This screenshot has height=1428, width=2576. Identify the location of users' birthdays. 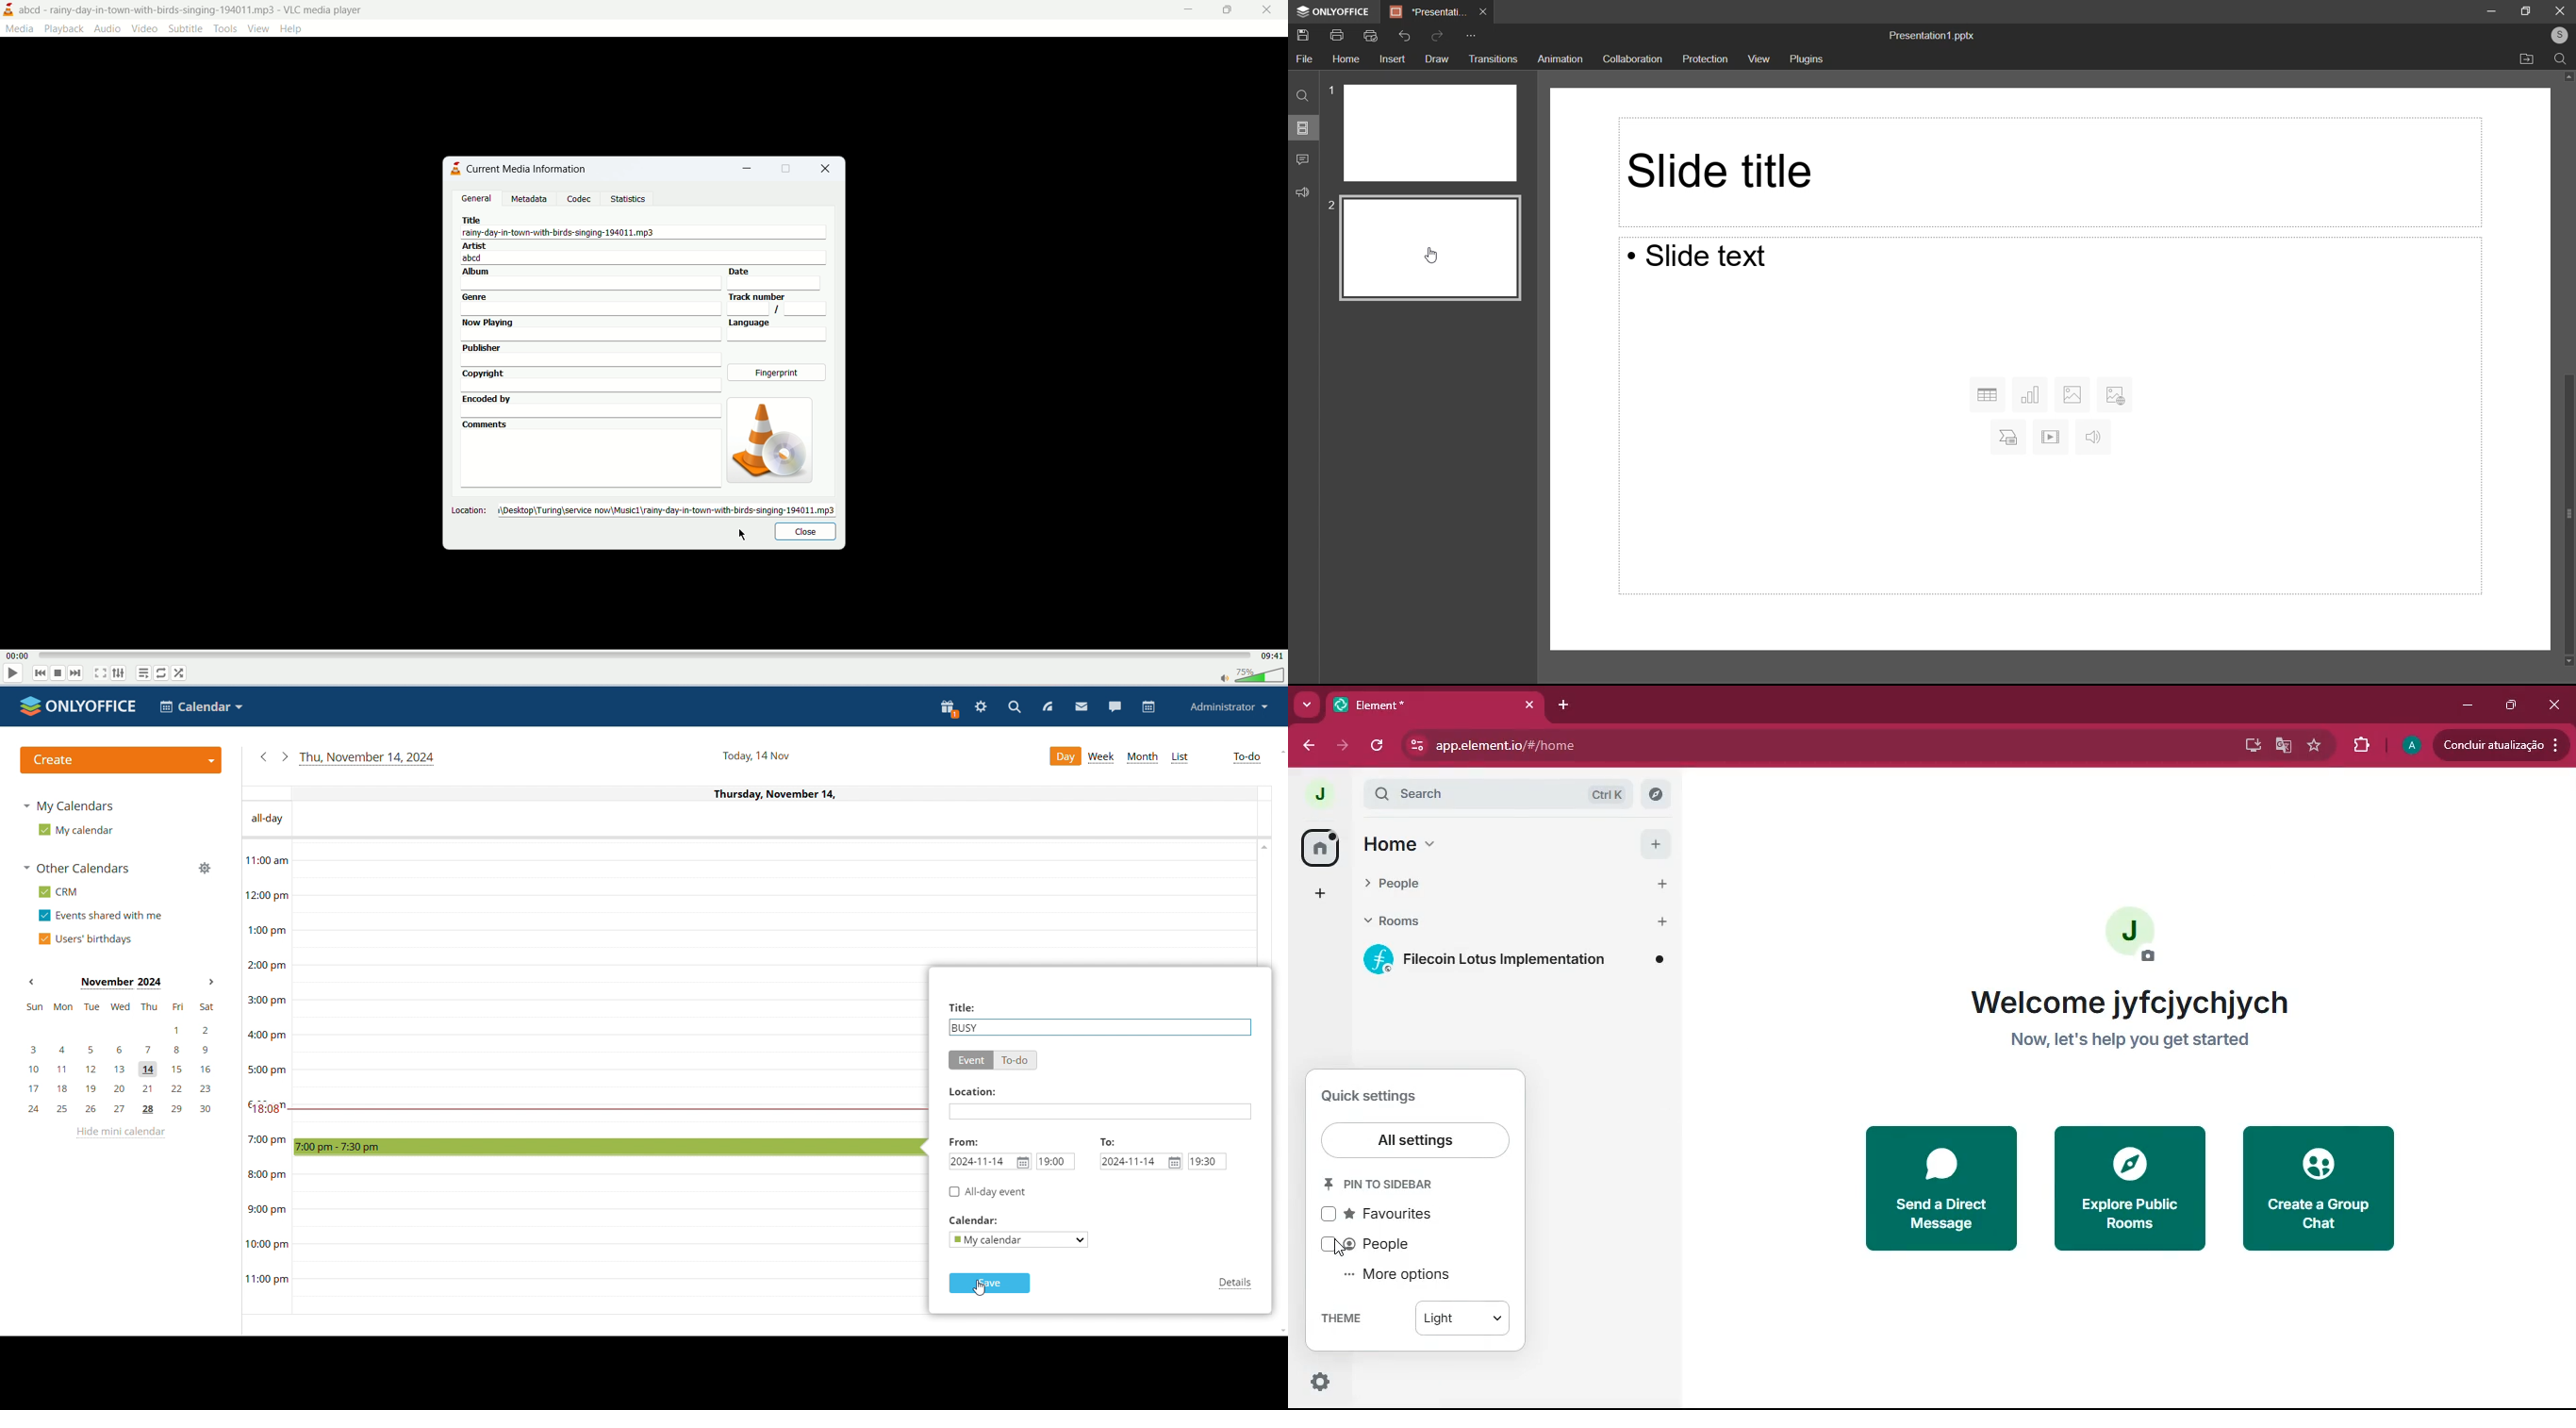
(83, 940).